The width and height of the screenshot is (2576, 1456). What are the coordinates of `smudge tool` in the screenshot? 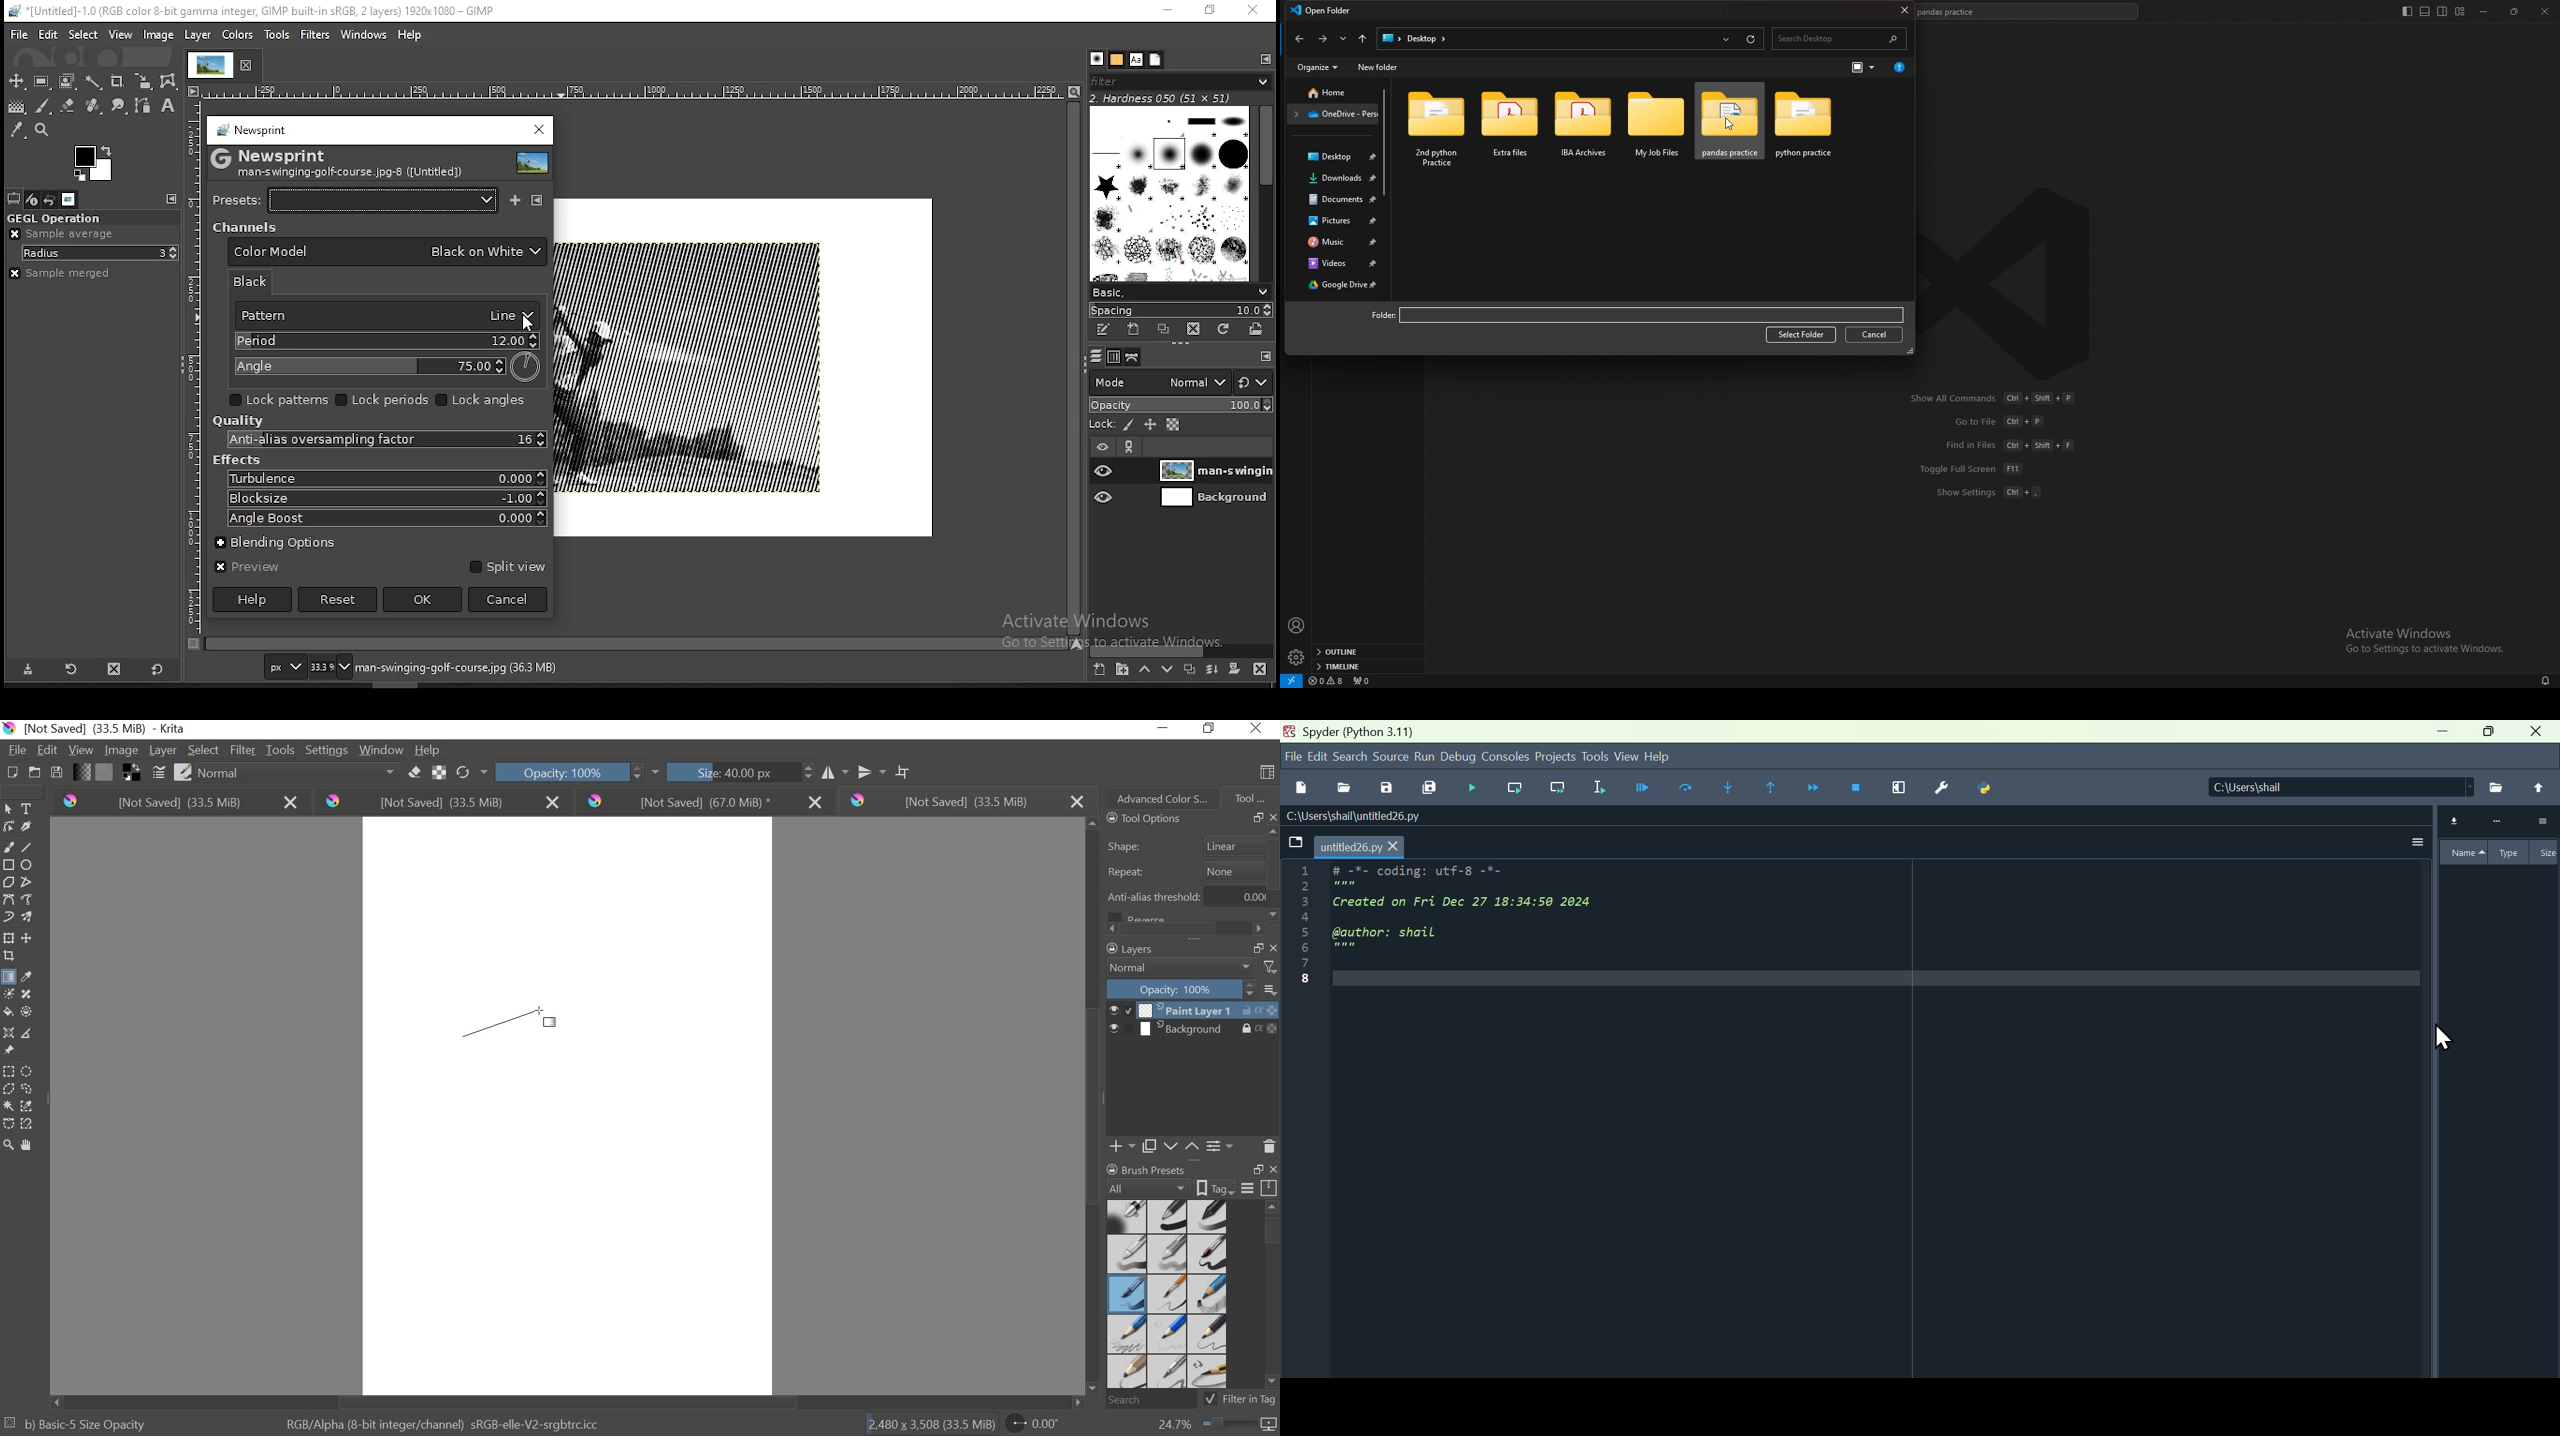 It's located at (119, 105).